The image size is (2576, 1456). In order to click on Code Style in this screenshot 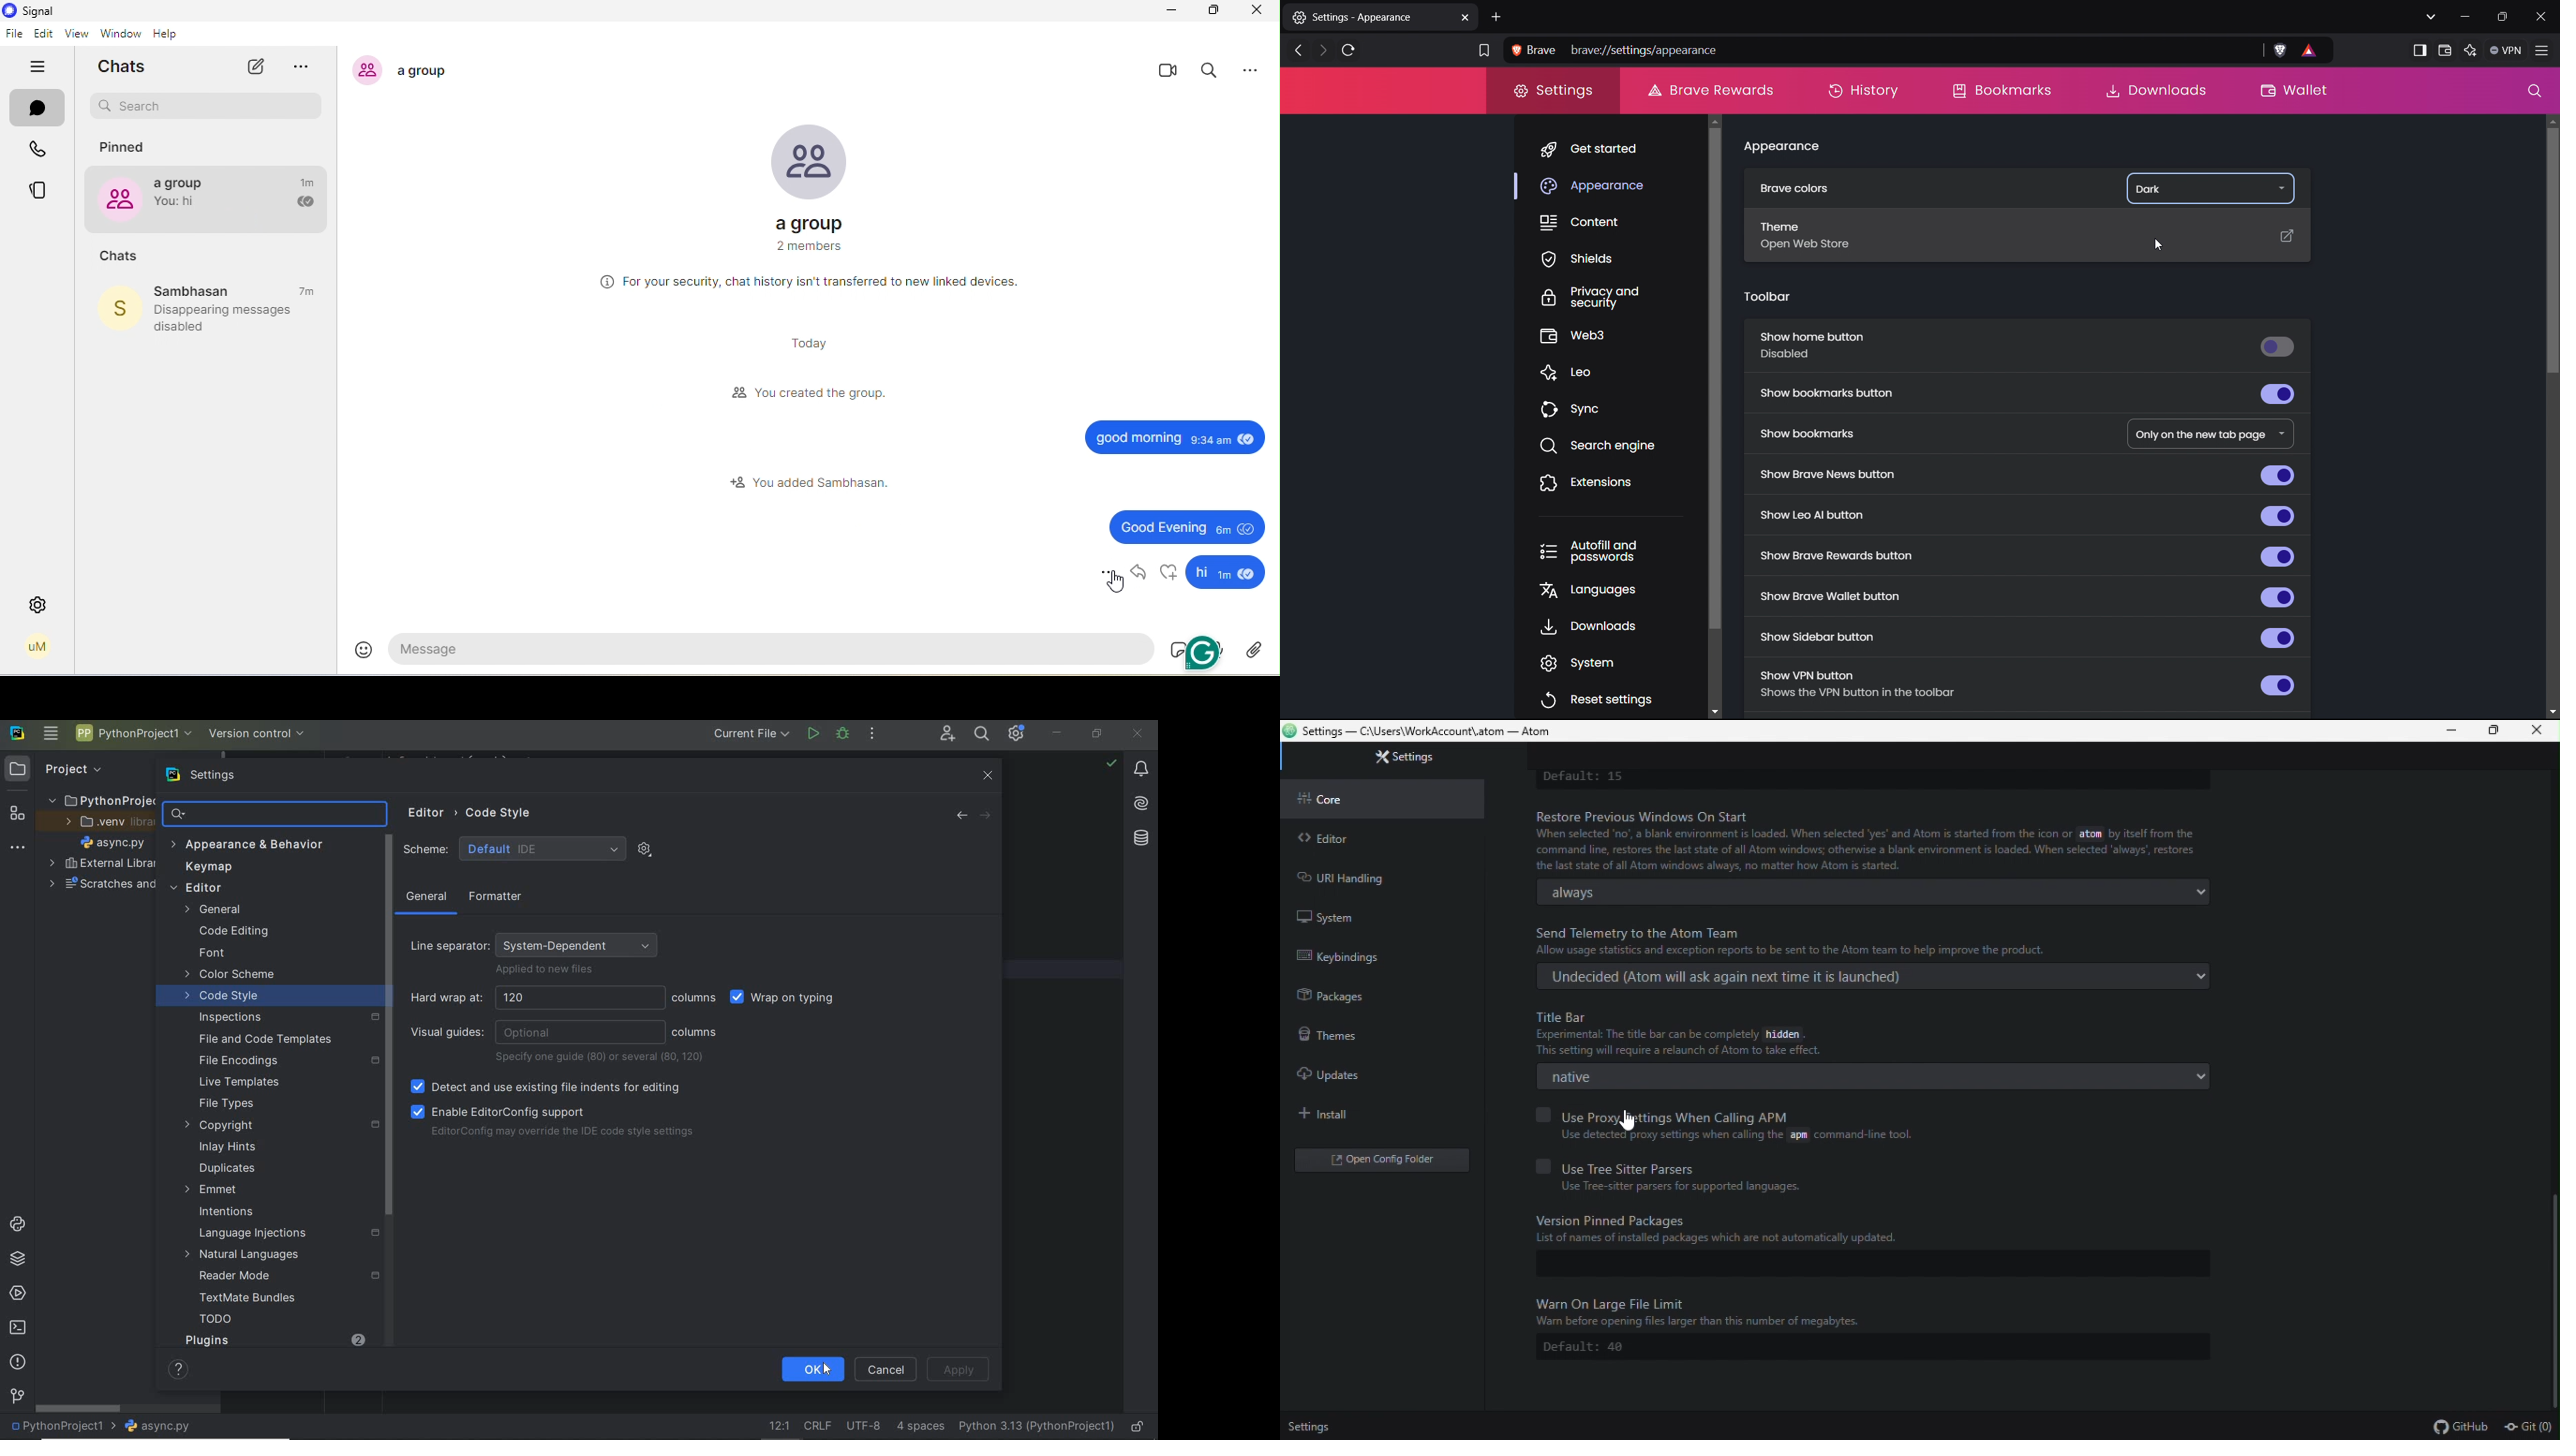, I will do `click(501, 812)`.